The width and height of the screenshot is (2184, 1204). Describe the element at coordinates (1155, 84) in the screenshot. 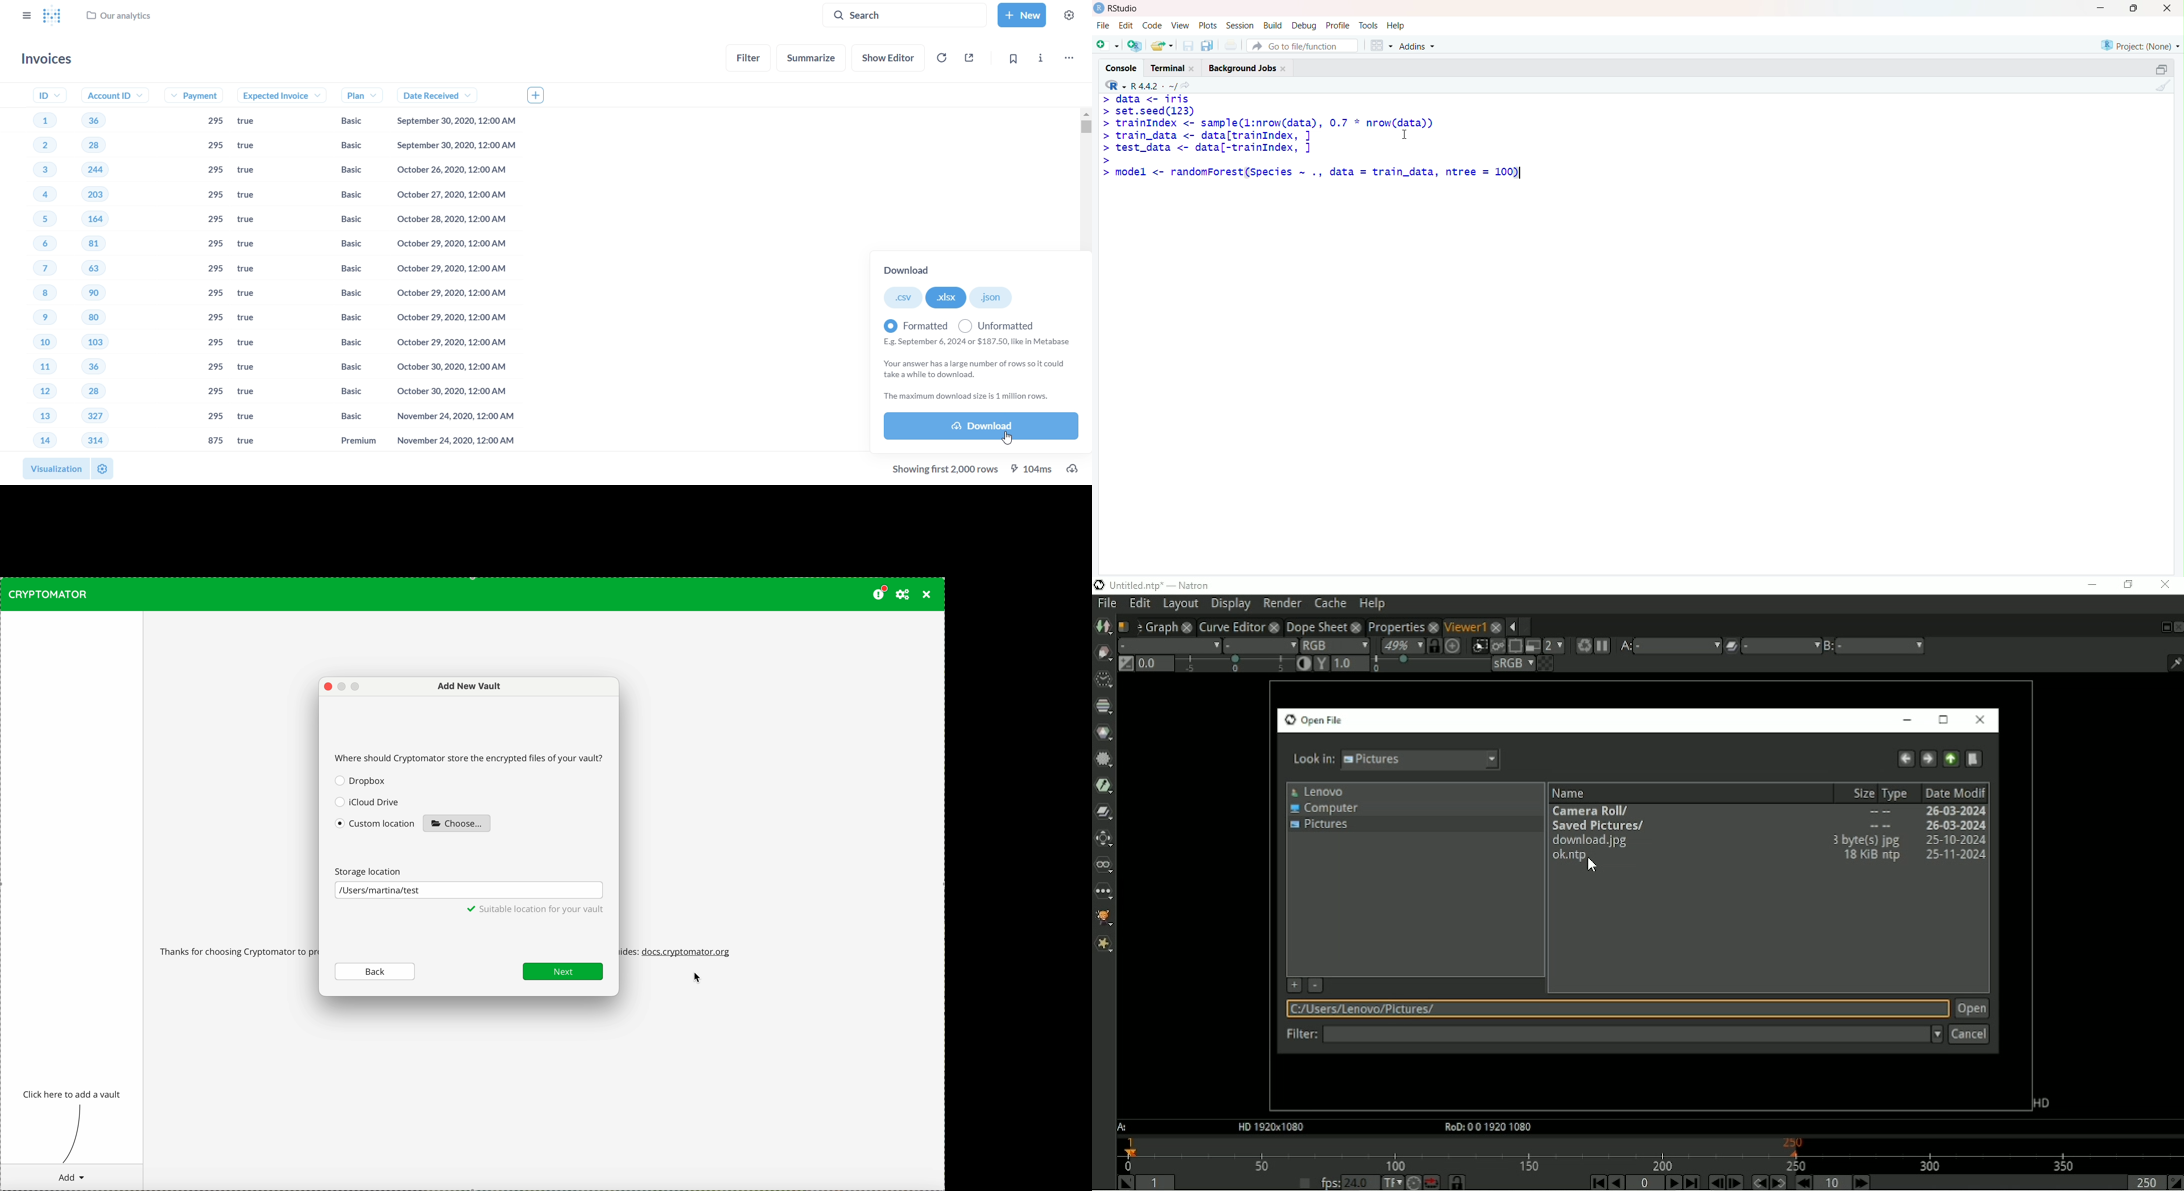

I see `R.4.4.2. ~/` at that location.